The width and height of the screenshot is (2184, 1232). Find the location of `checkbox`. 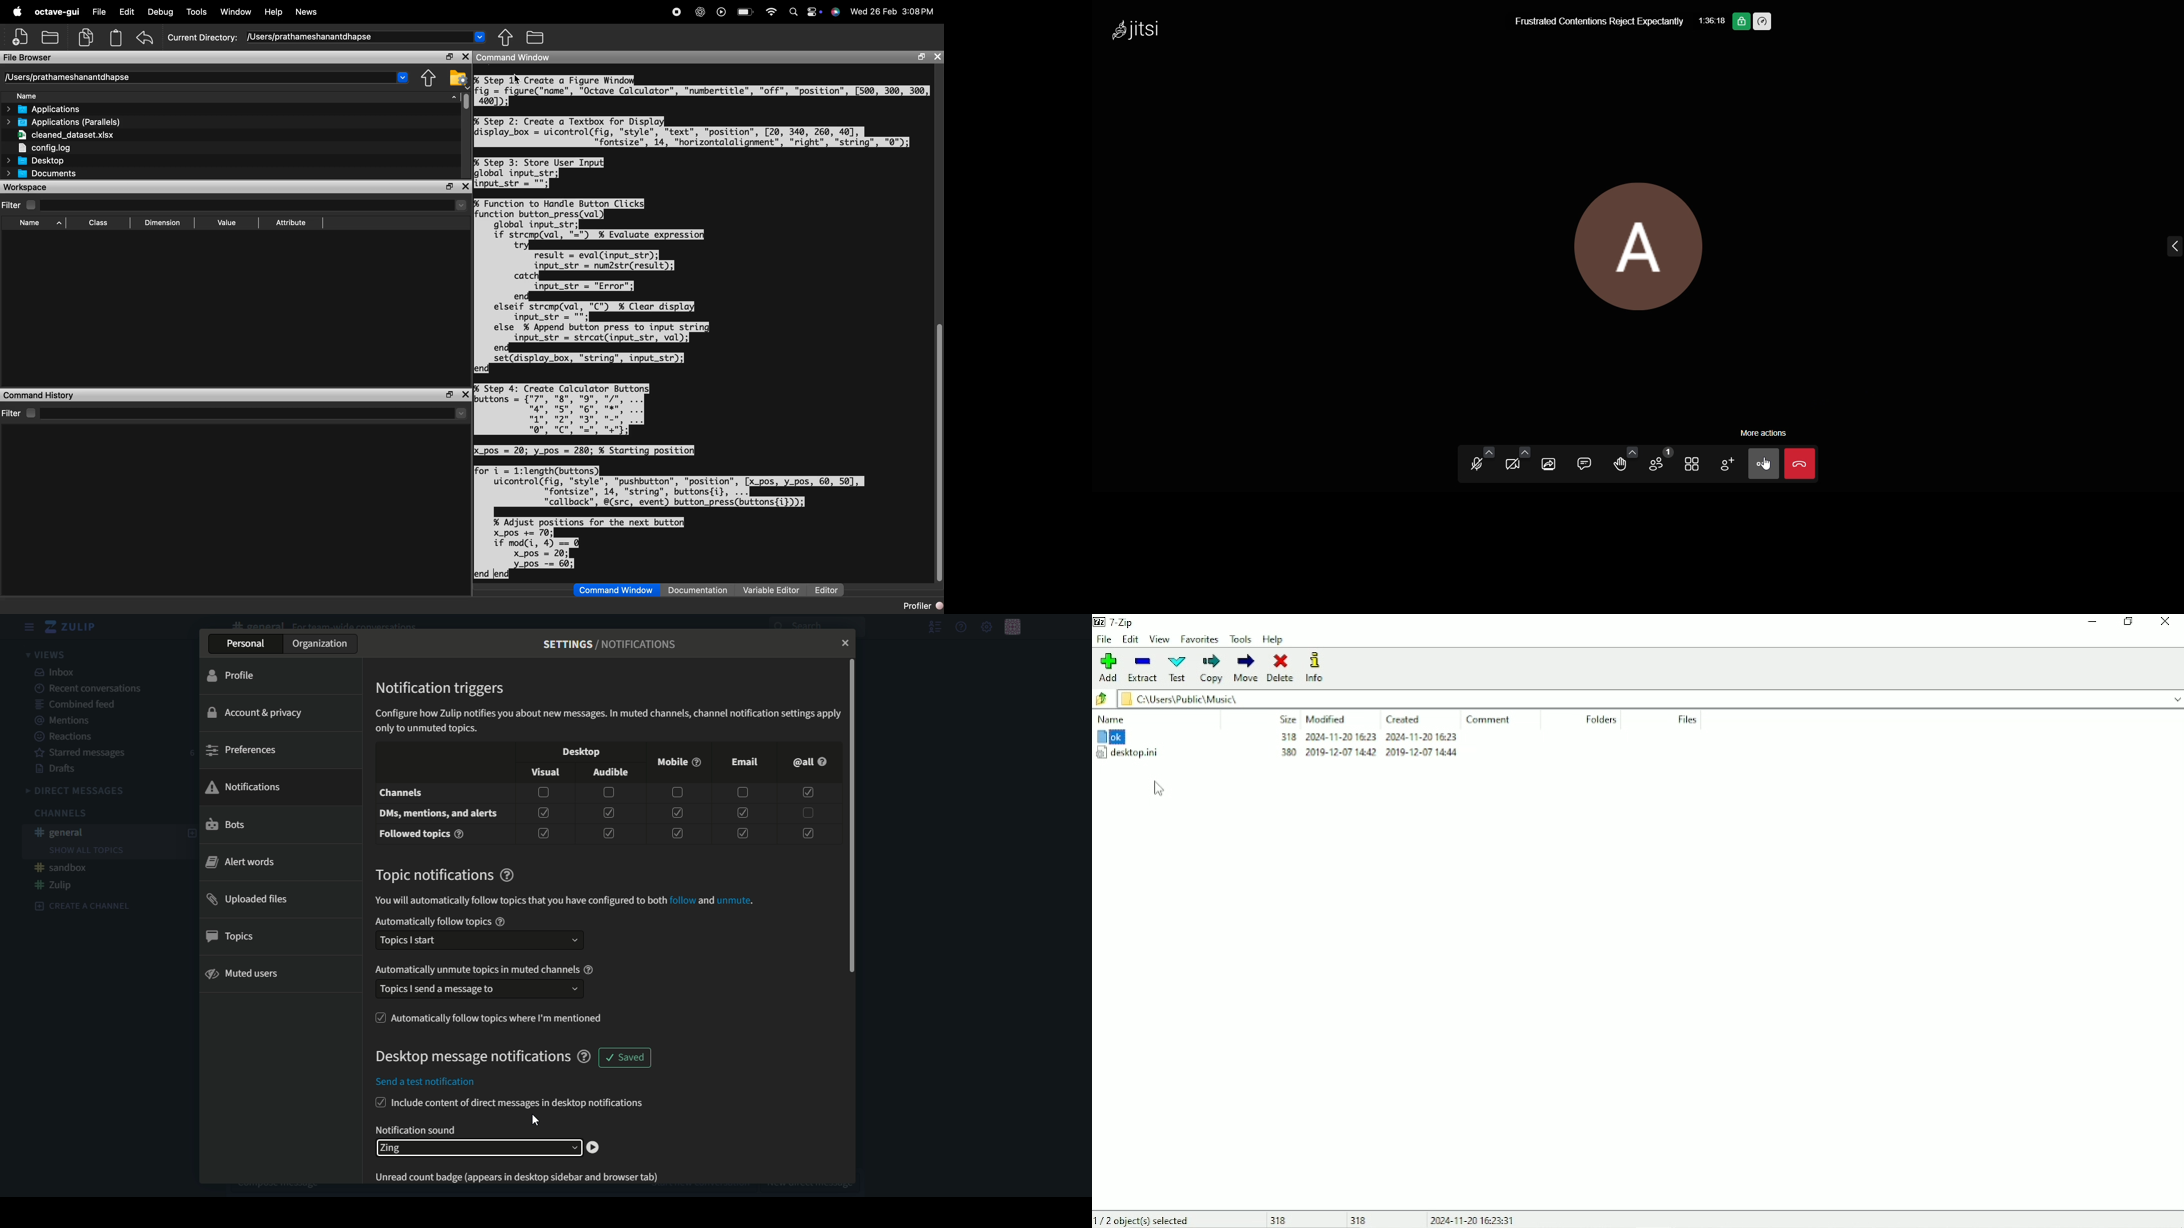

checkbox is located at coordinates (545, 812).